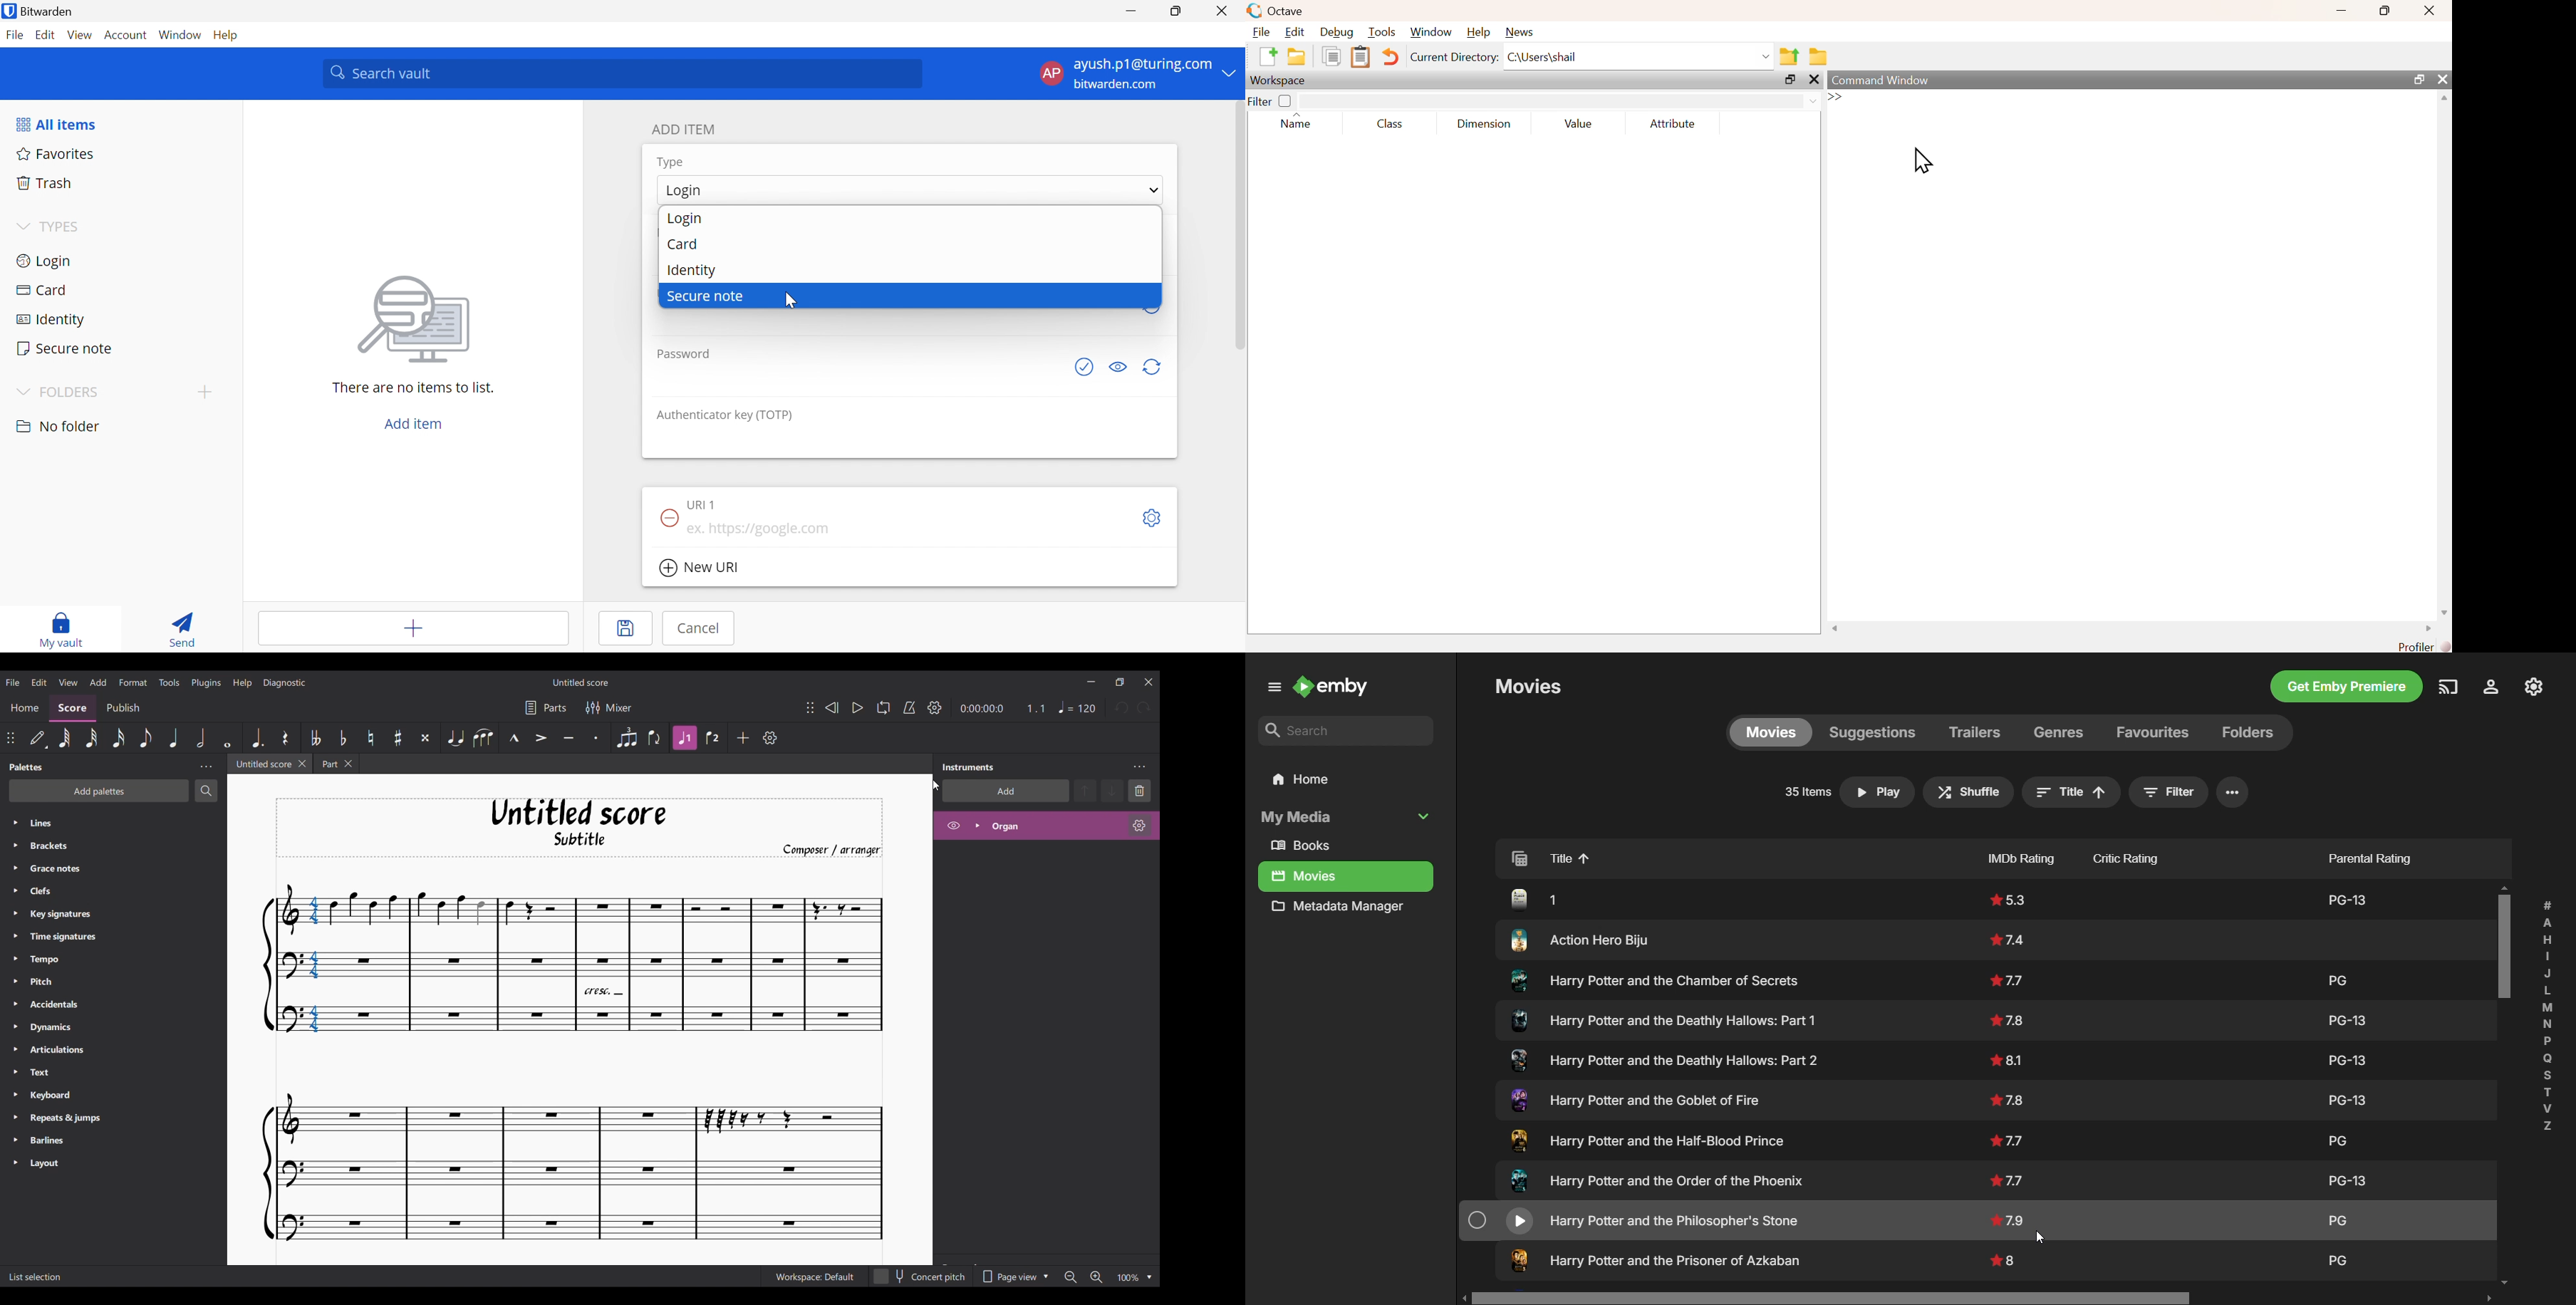  Describe the element at coordinates (15, 993) in the screenshot. I see `Expand respective palette lines` at that location.